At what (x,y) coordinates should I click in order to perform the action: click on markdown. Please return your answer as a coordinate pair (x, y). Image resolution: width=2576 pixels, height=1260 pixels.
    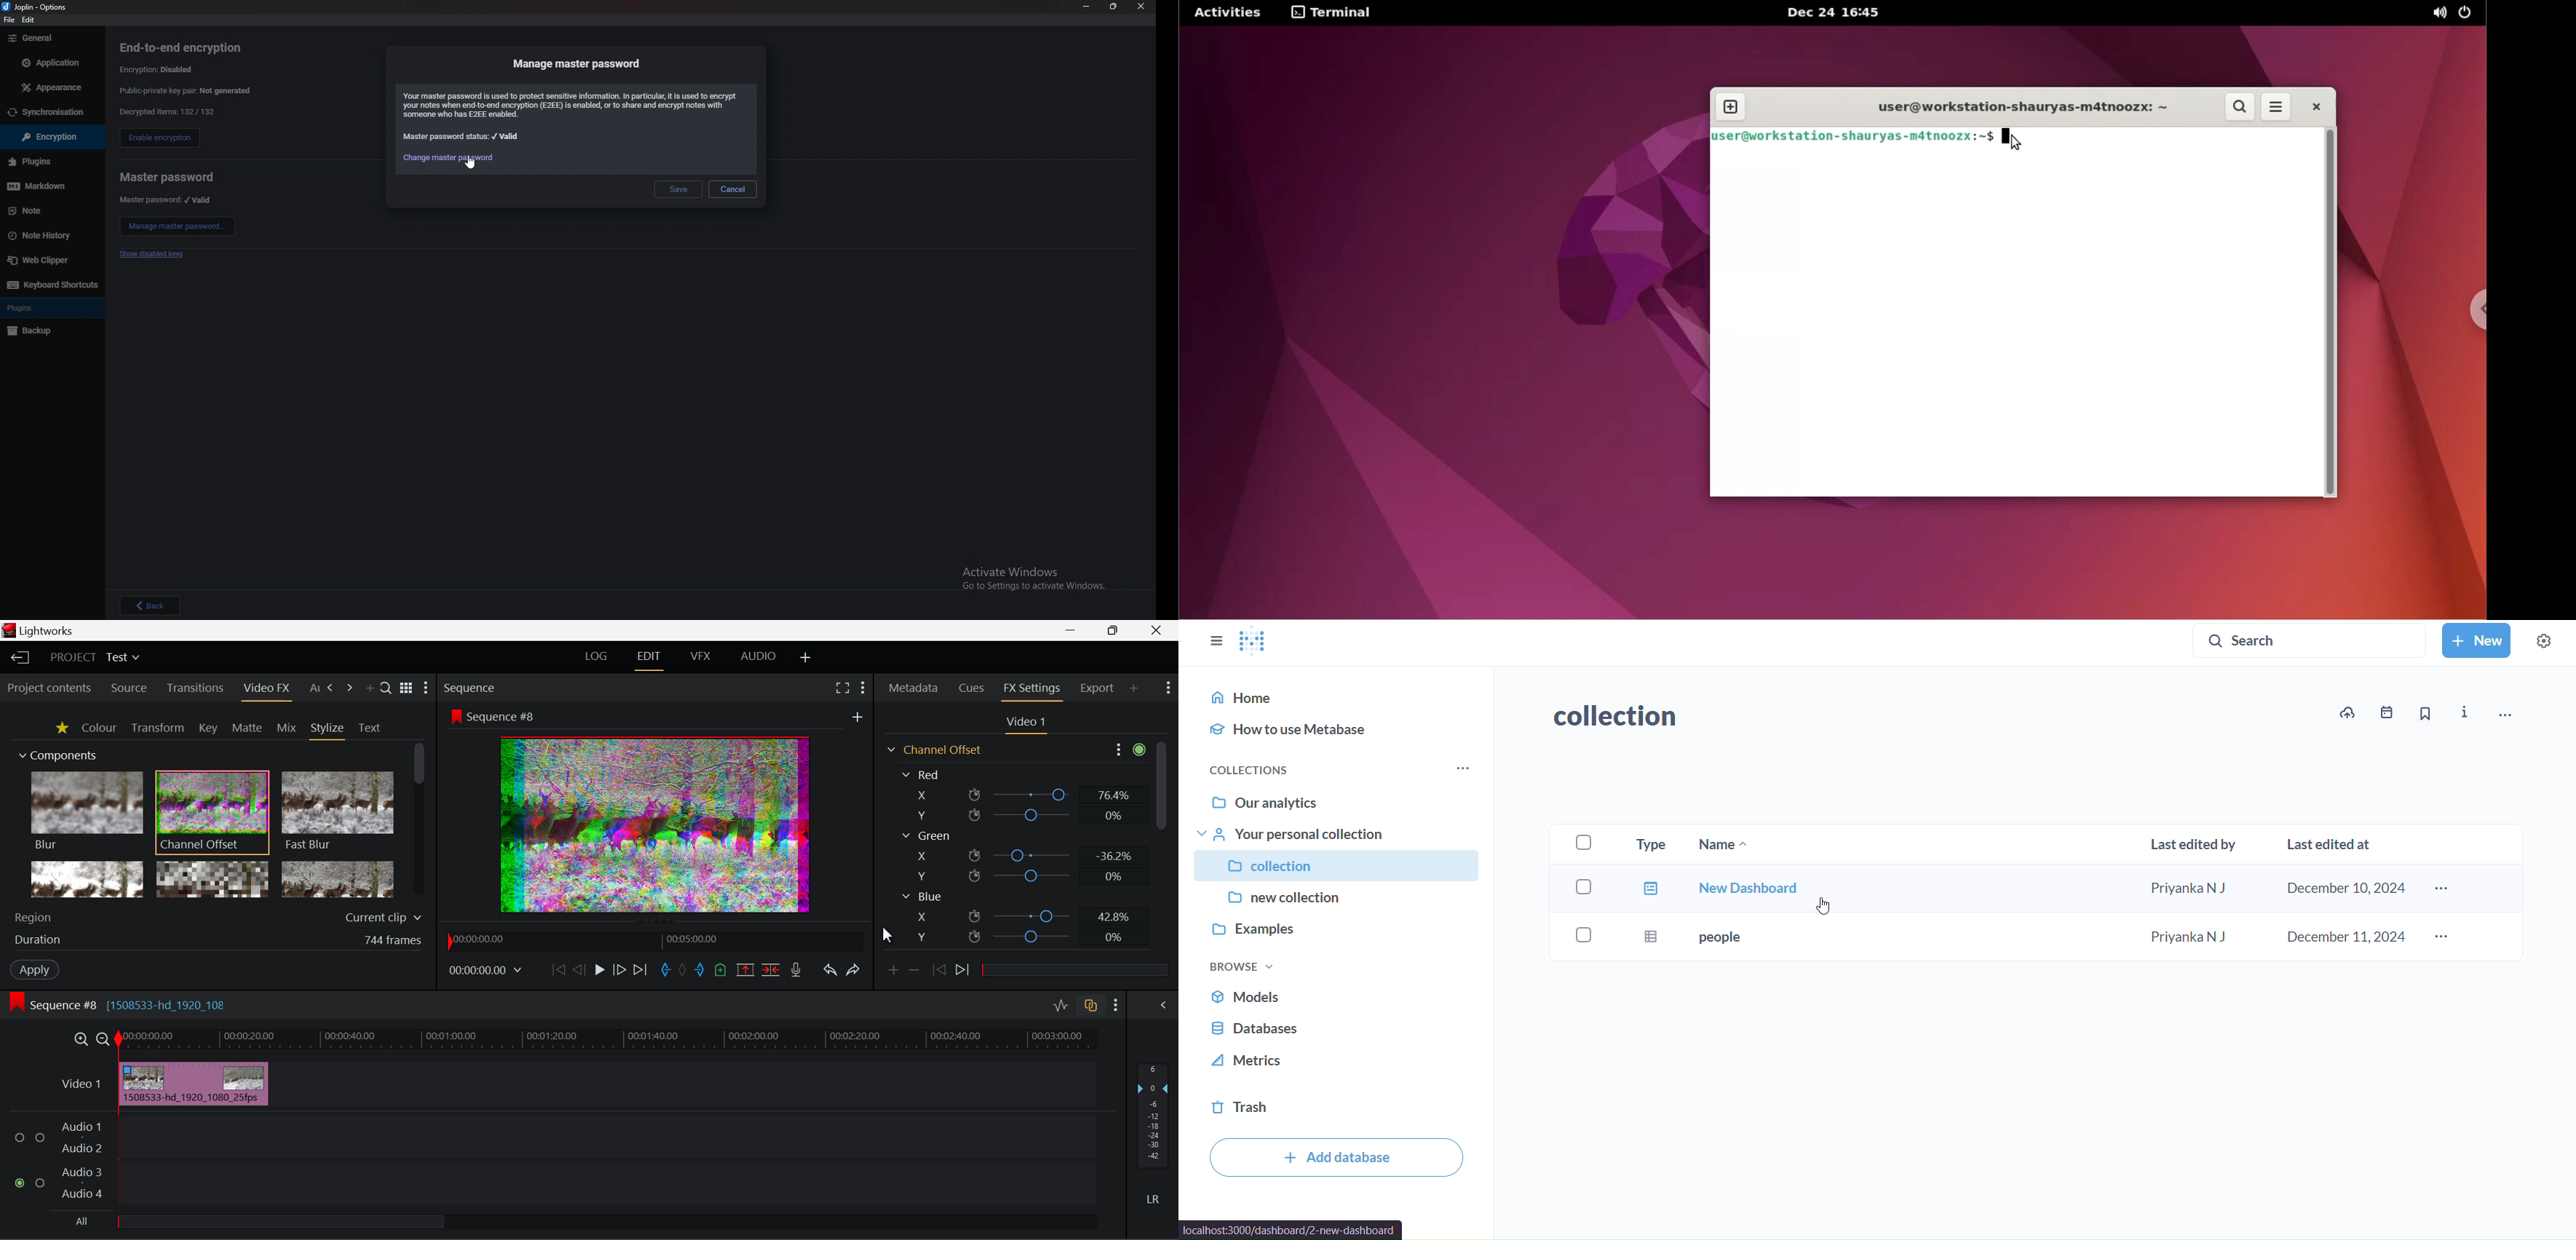
    Looking at the image, I should click on (48, 186).